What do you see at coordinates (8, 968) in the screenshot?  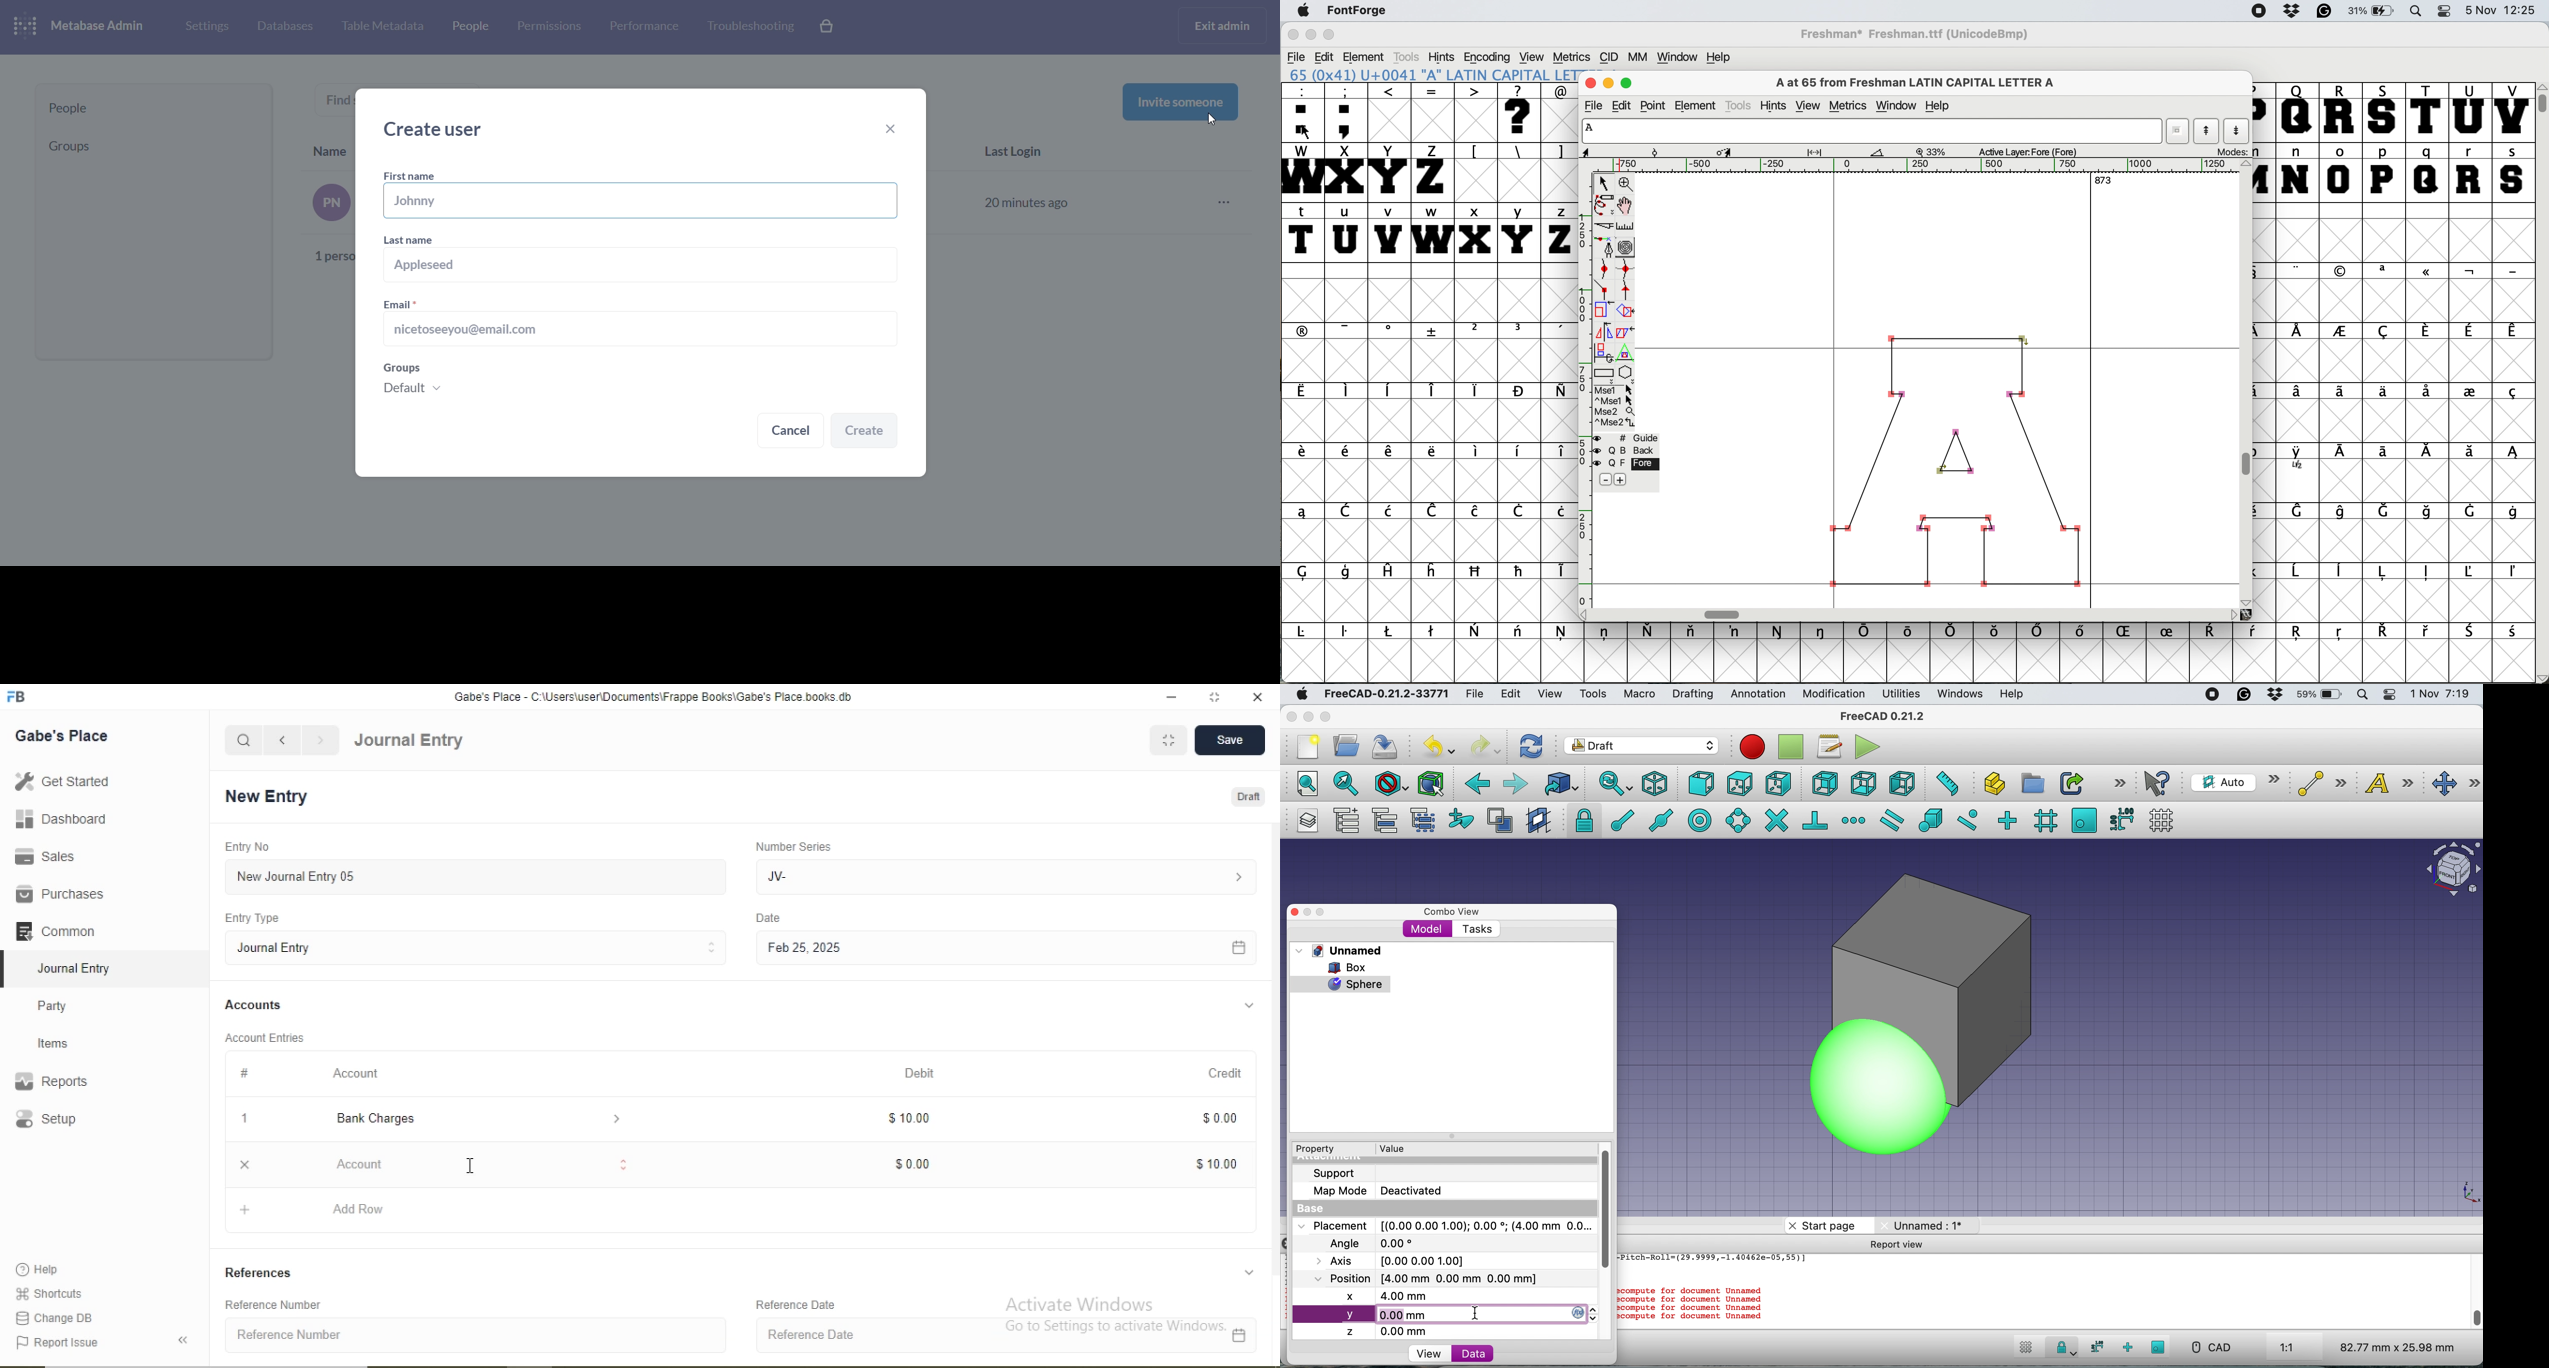 I see `selected` at bounding box center [8, 968].